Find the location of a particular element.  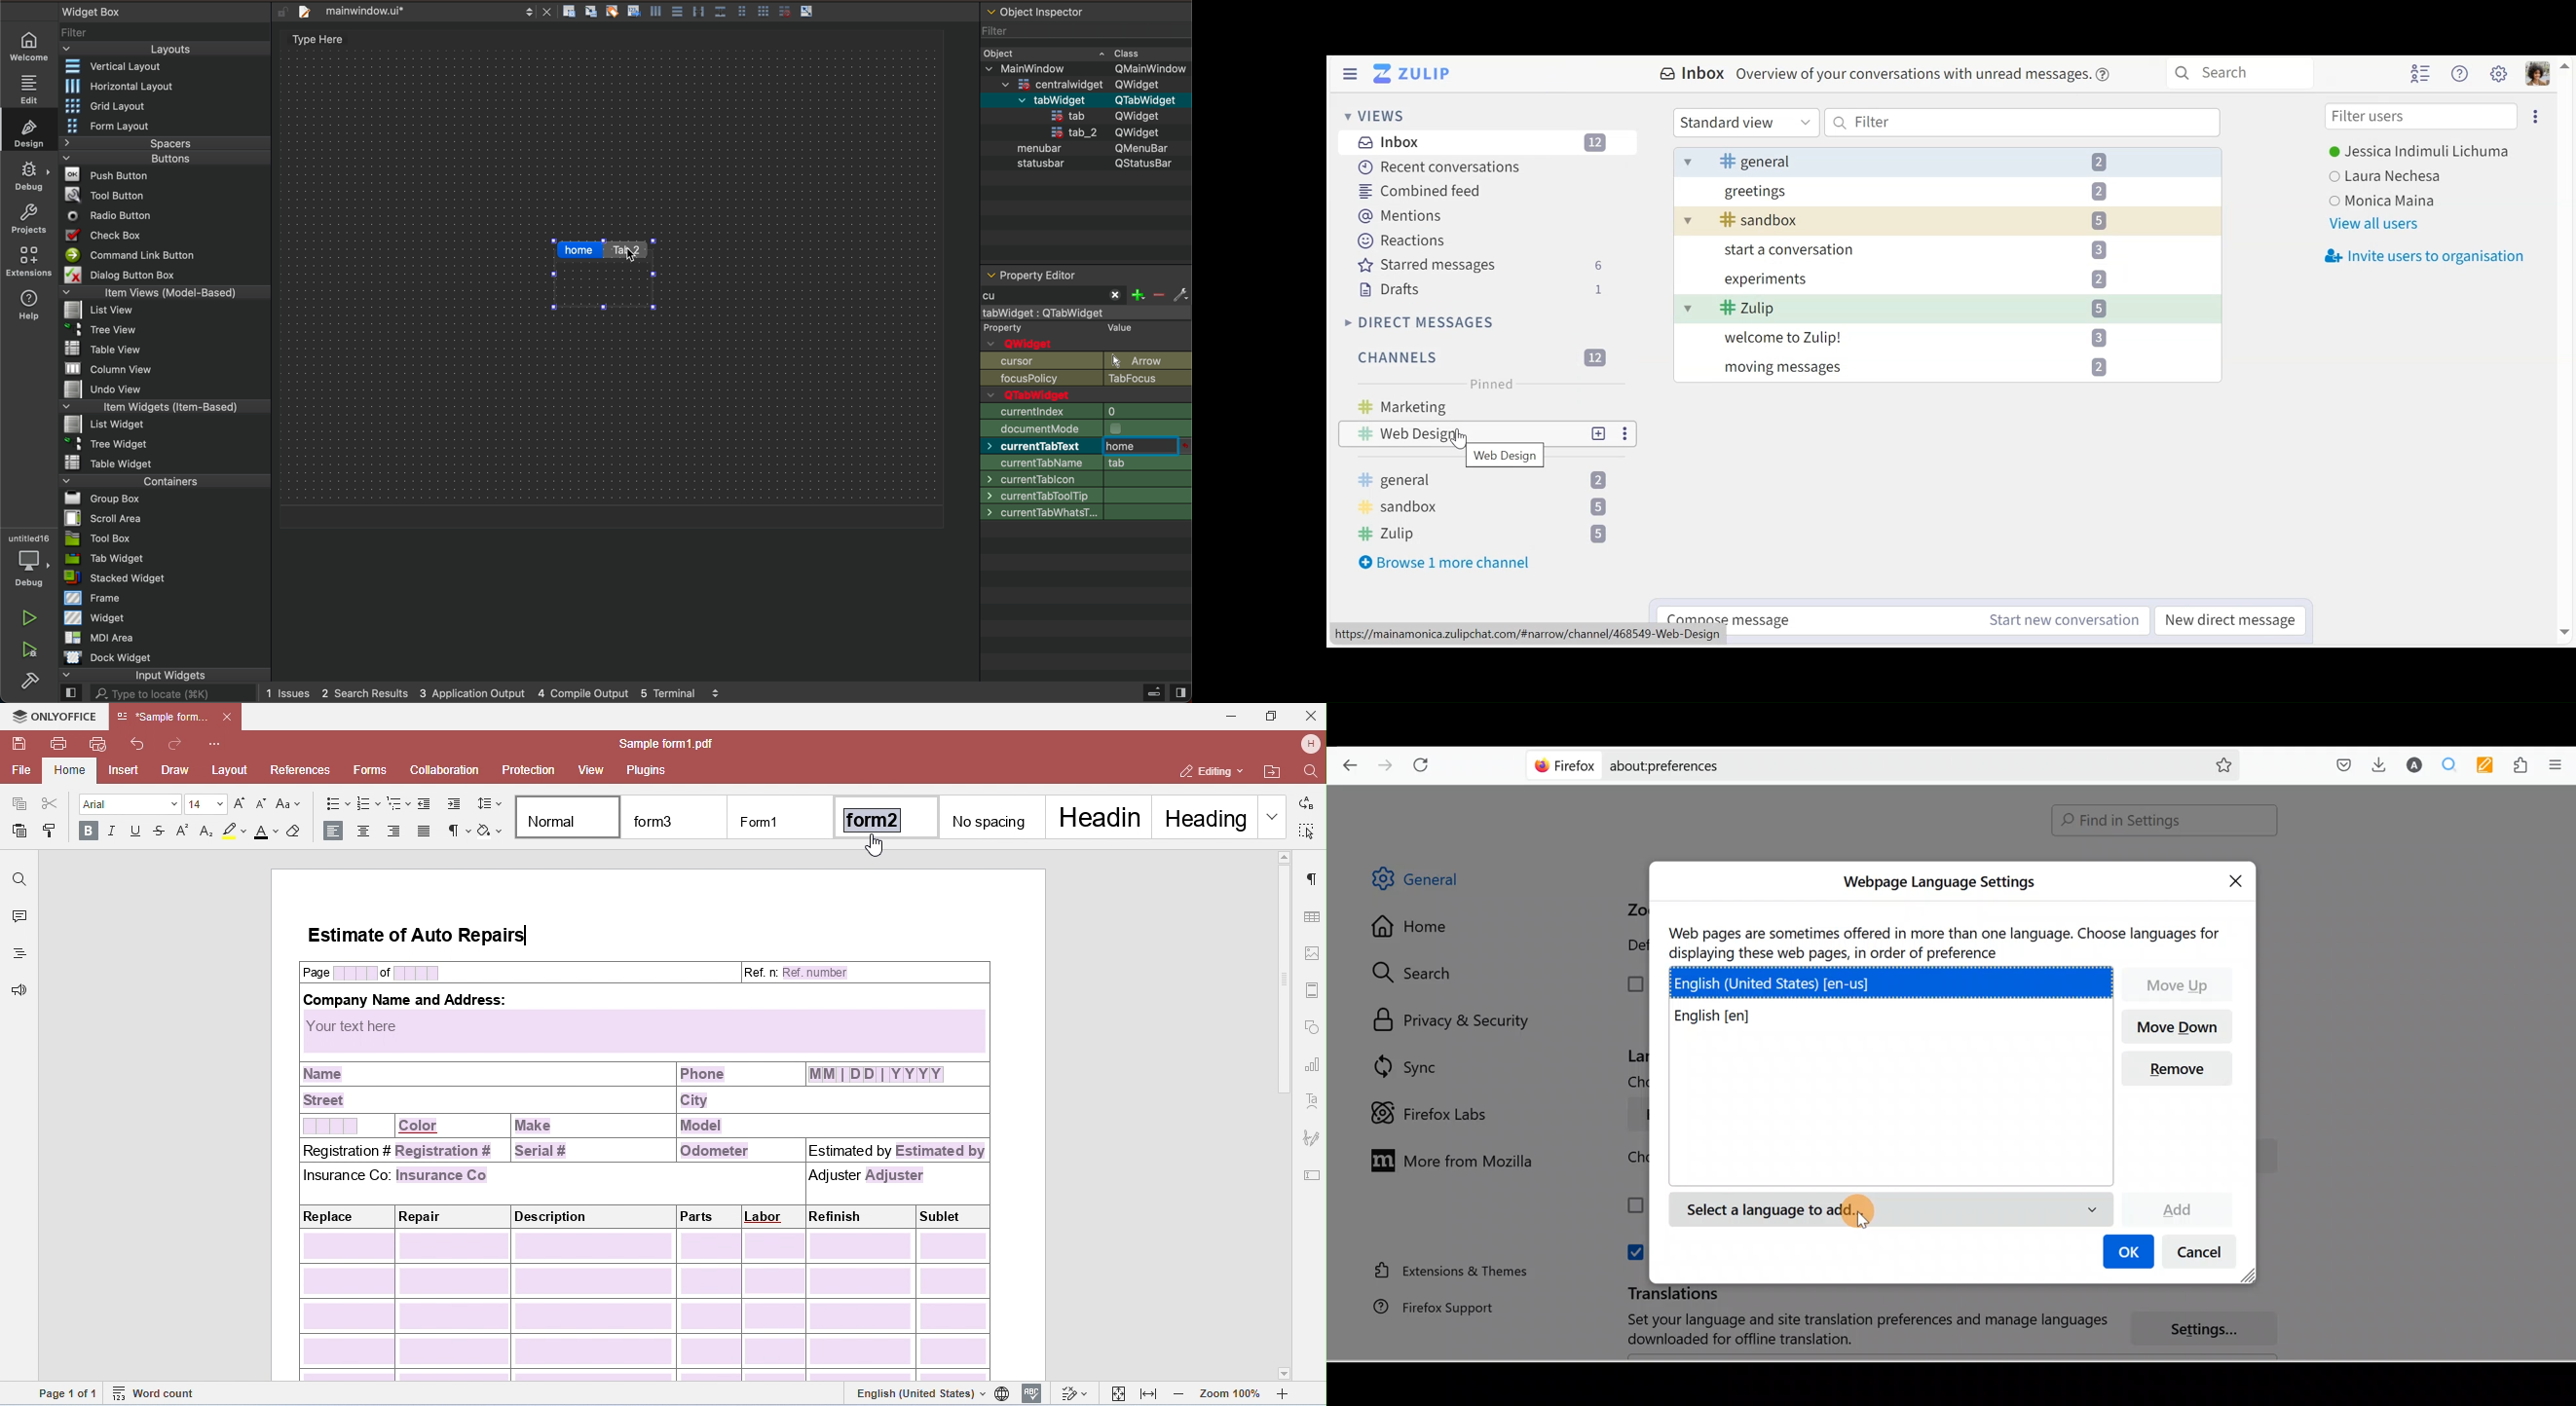

Firefox support is located at coordinates (1425, 1307).